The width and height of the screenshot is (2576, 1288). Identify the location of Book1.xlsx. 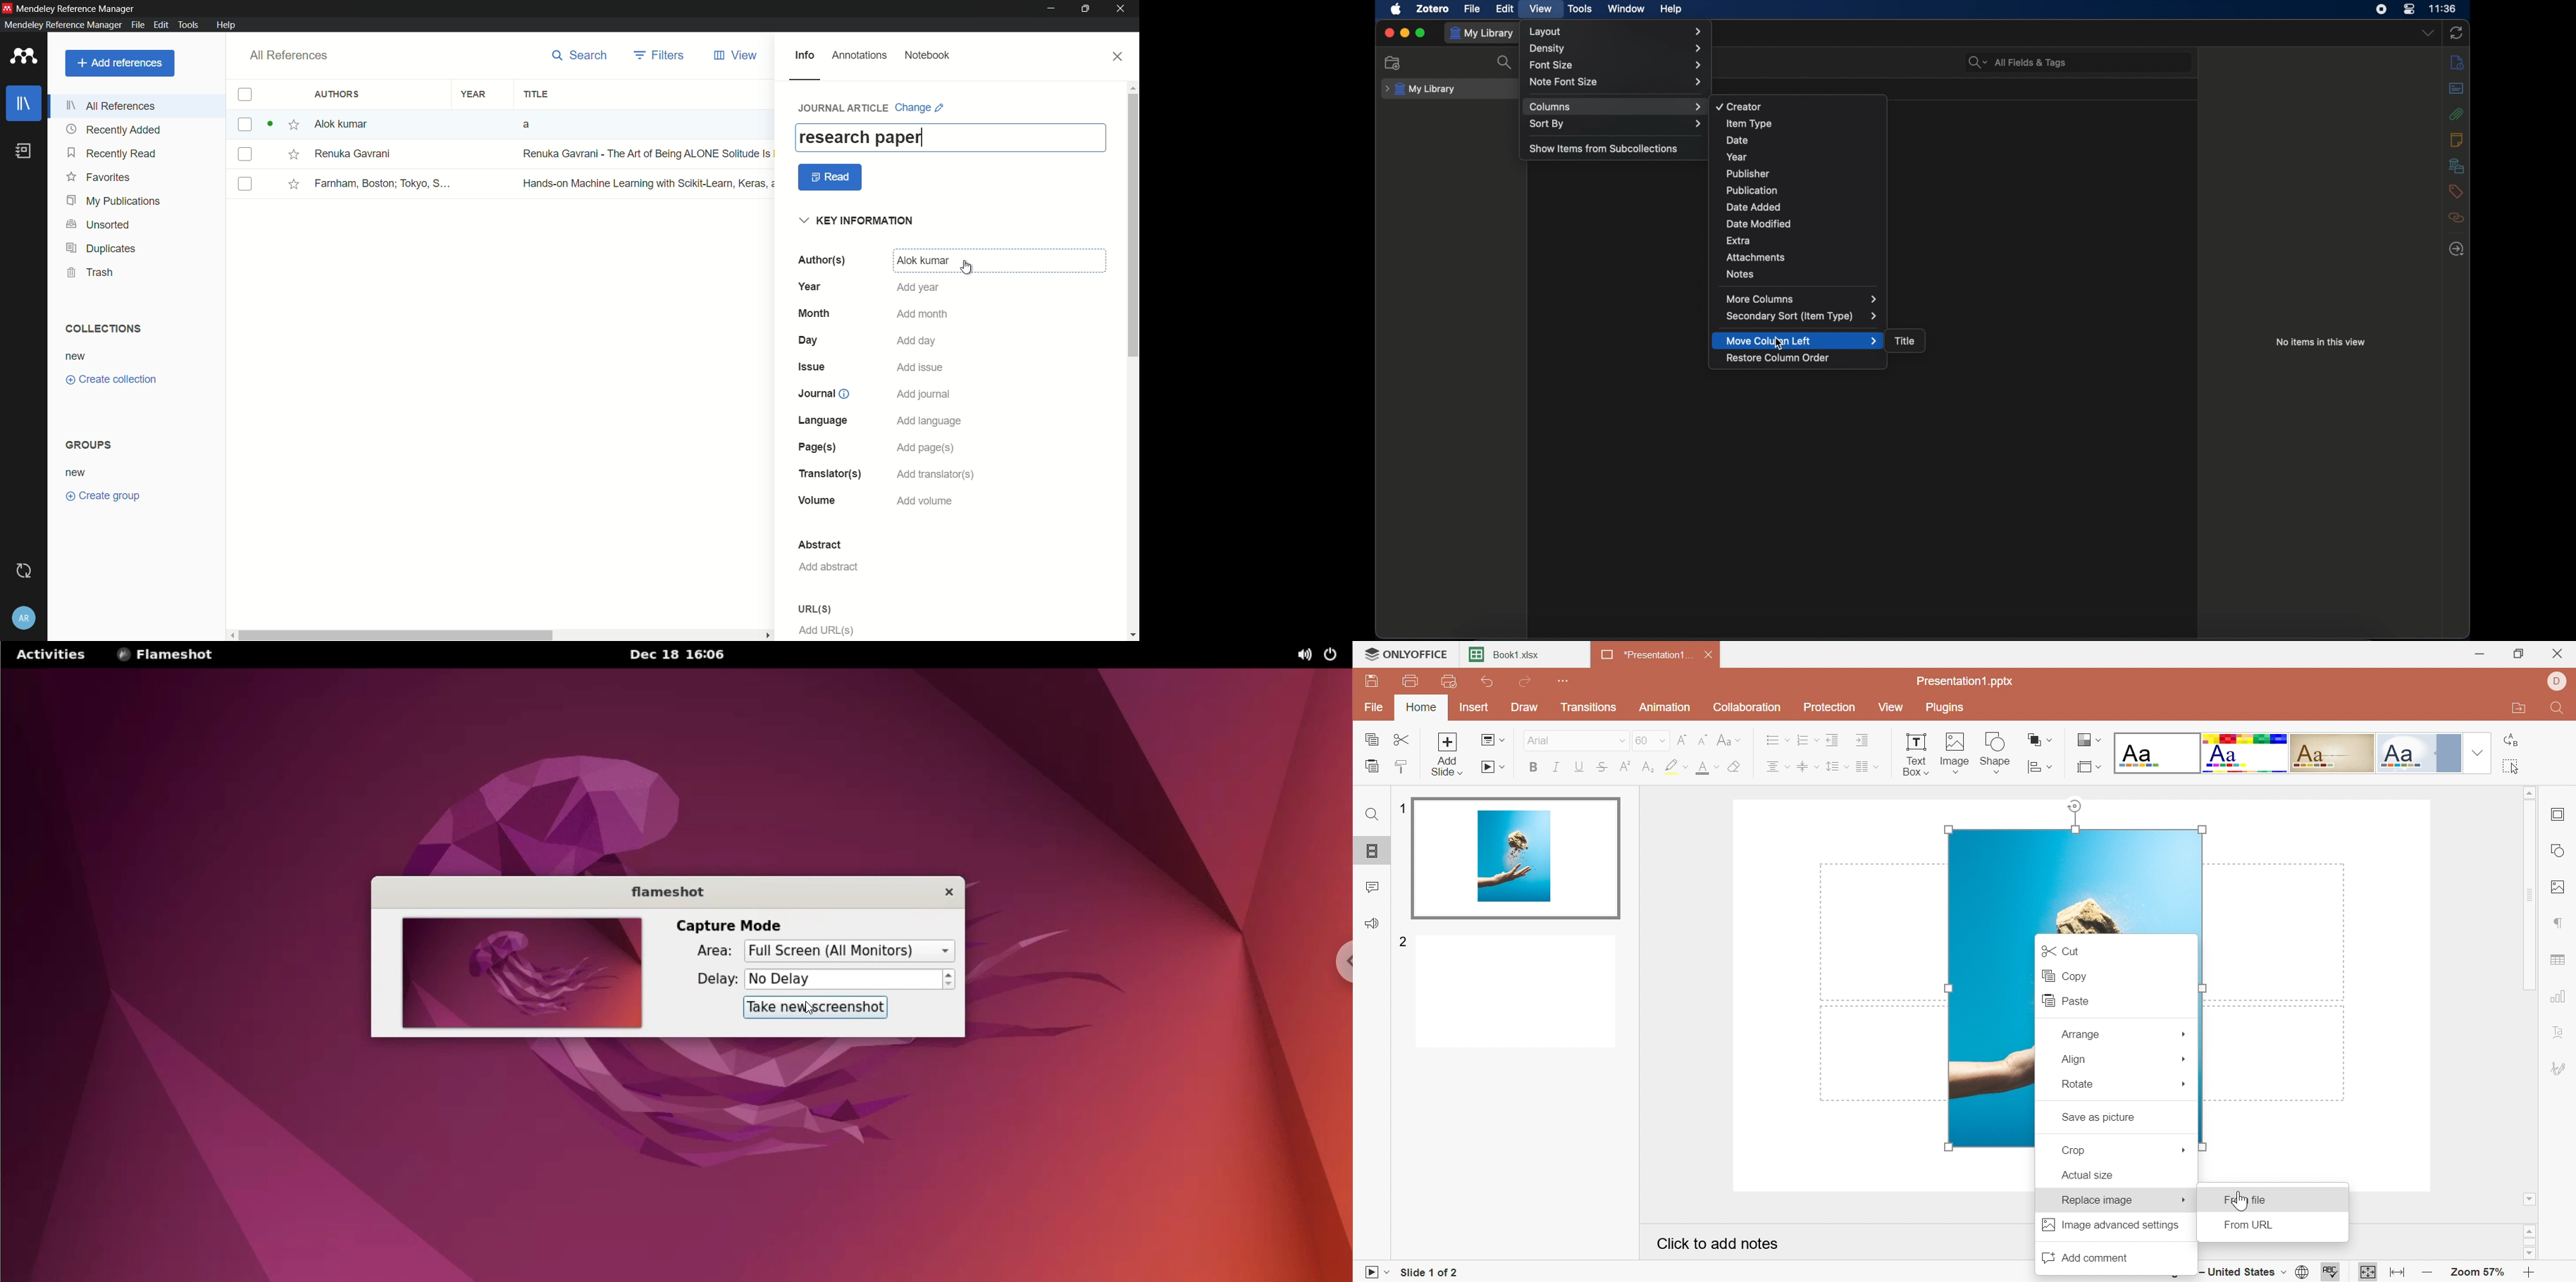
(1509, 654).